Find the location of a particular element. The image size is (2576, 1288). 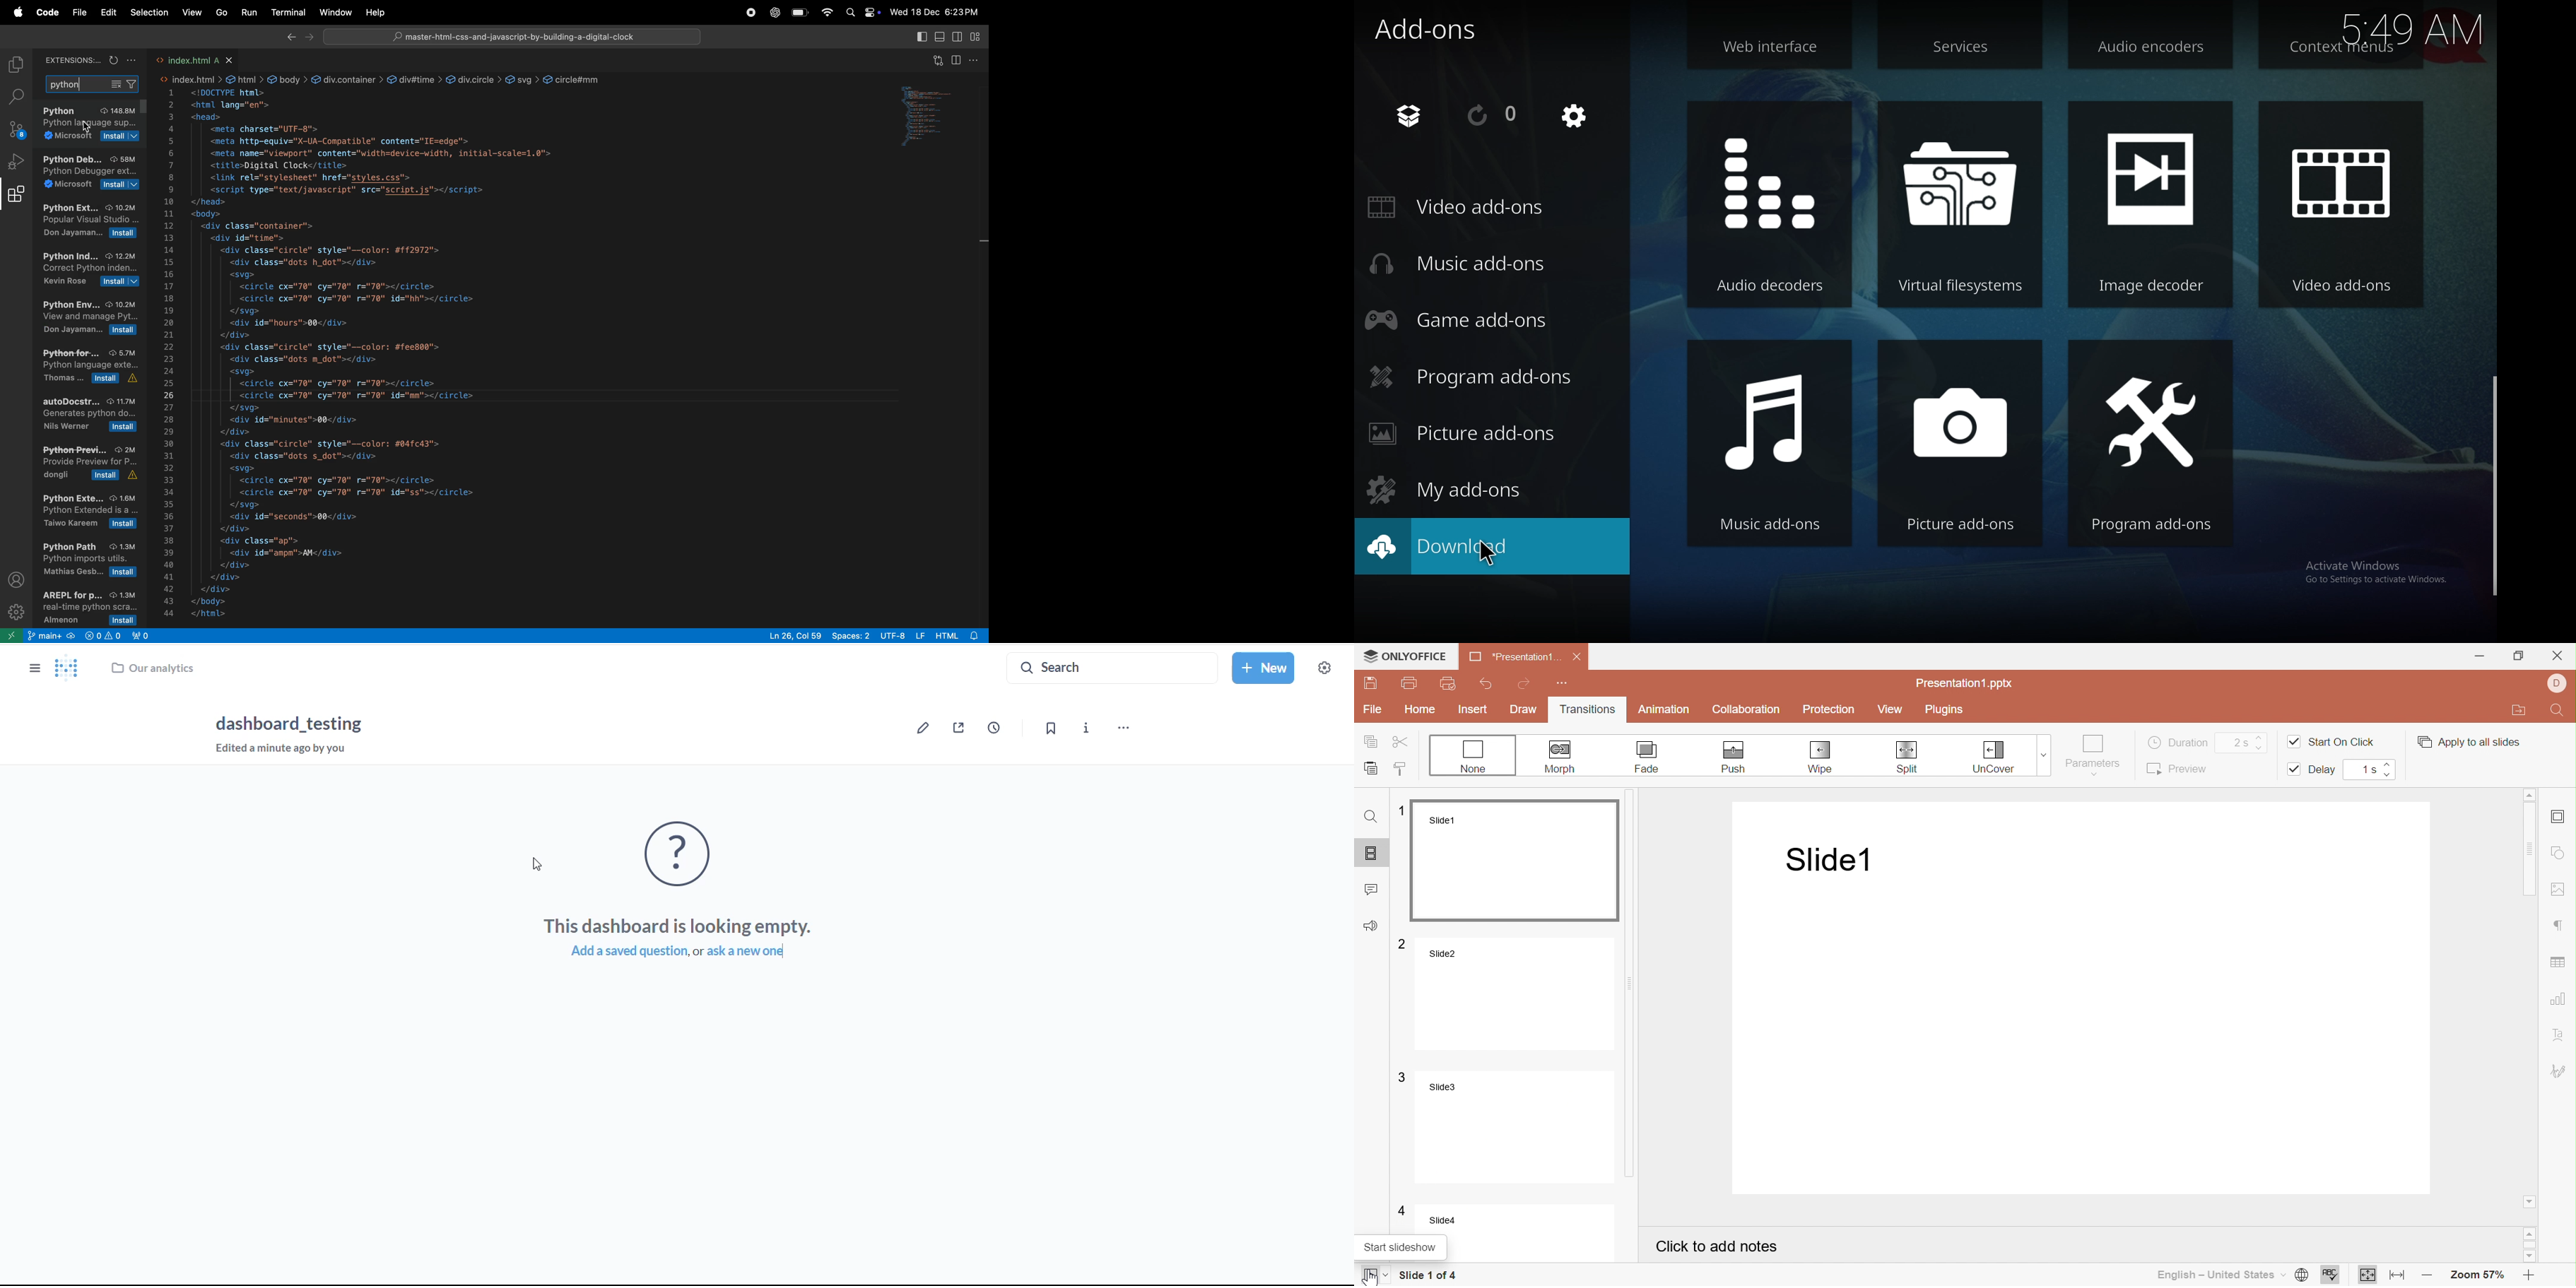

Animation is located at coordinates (1664, 709).